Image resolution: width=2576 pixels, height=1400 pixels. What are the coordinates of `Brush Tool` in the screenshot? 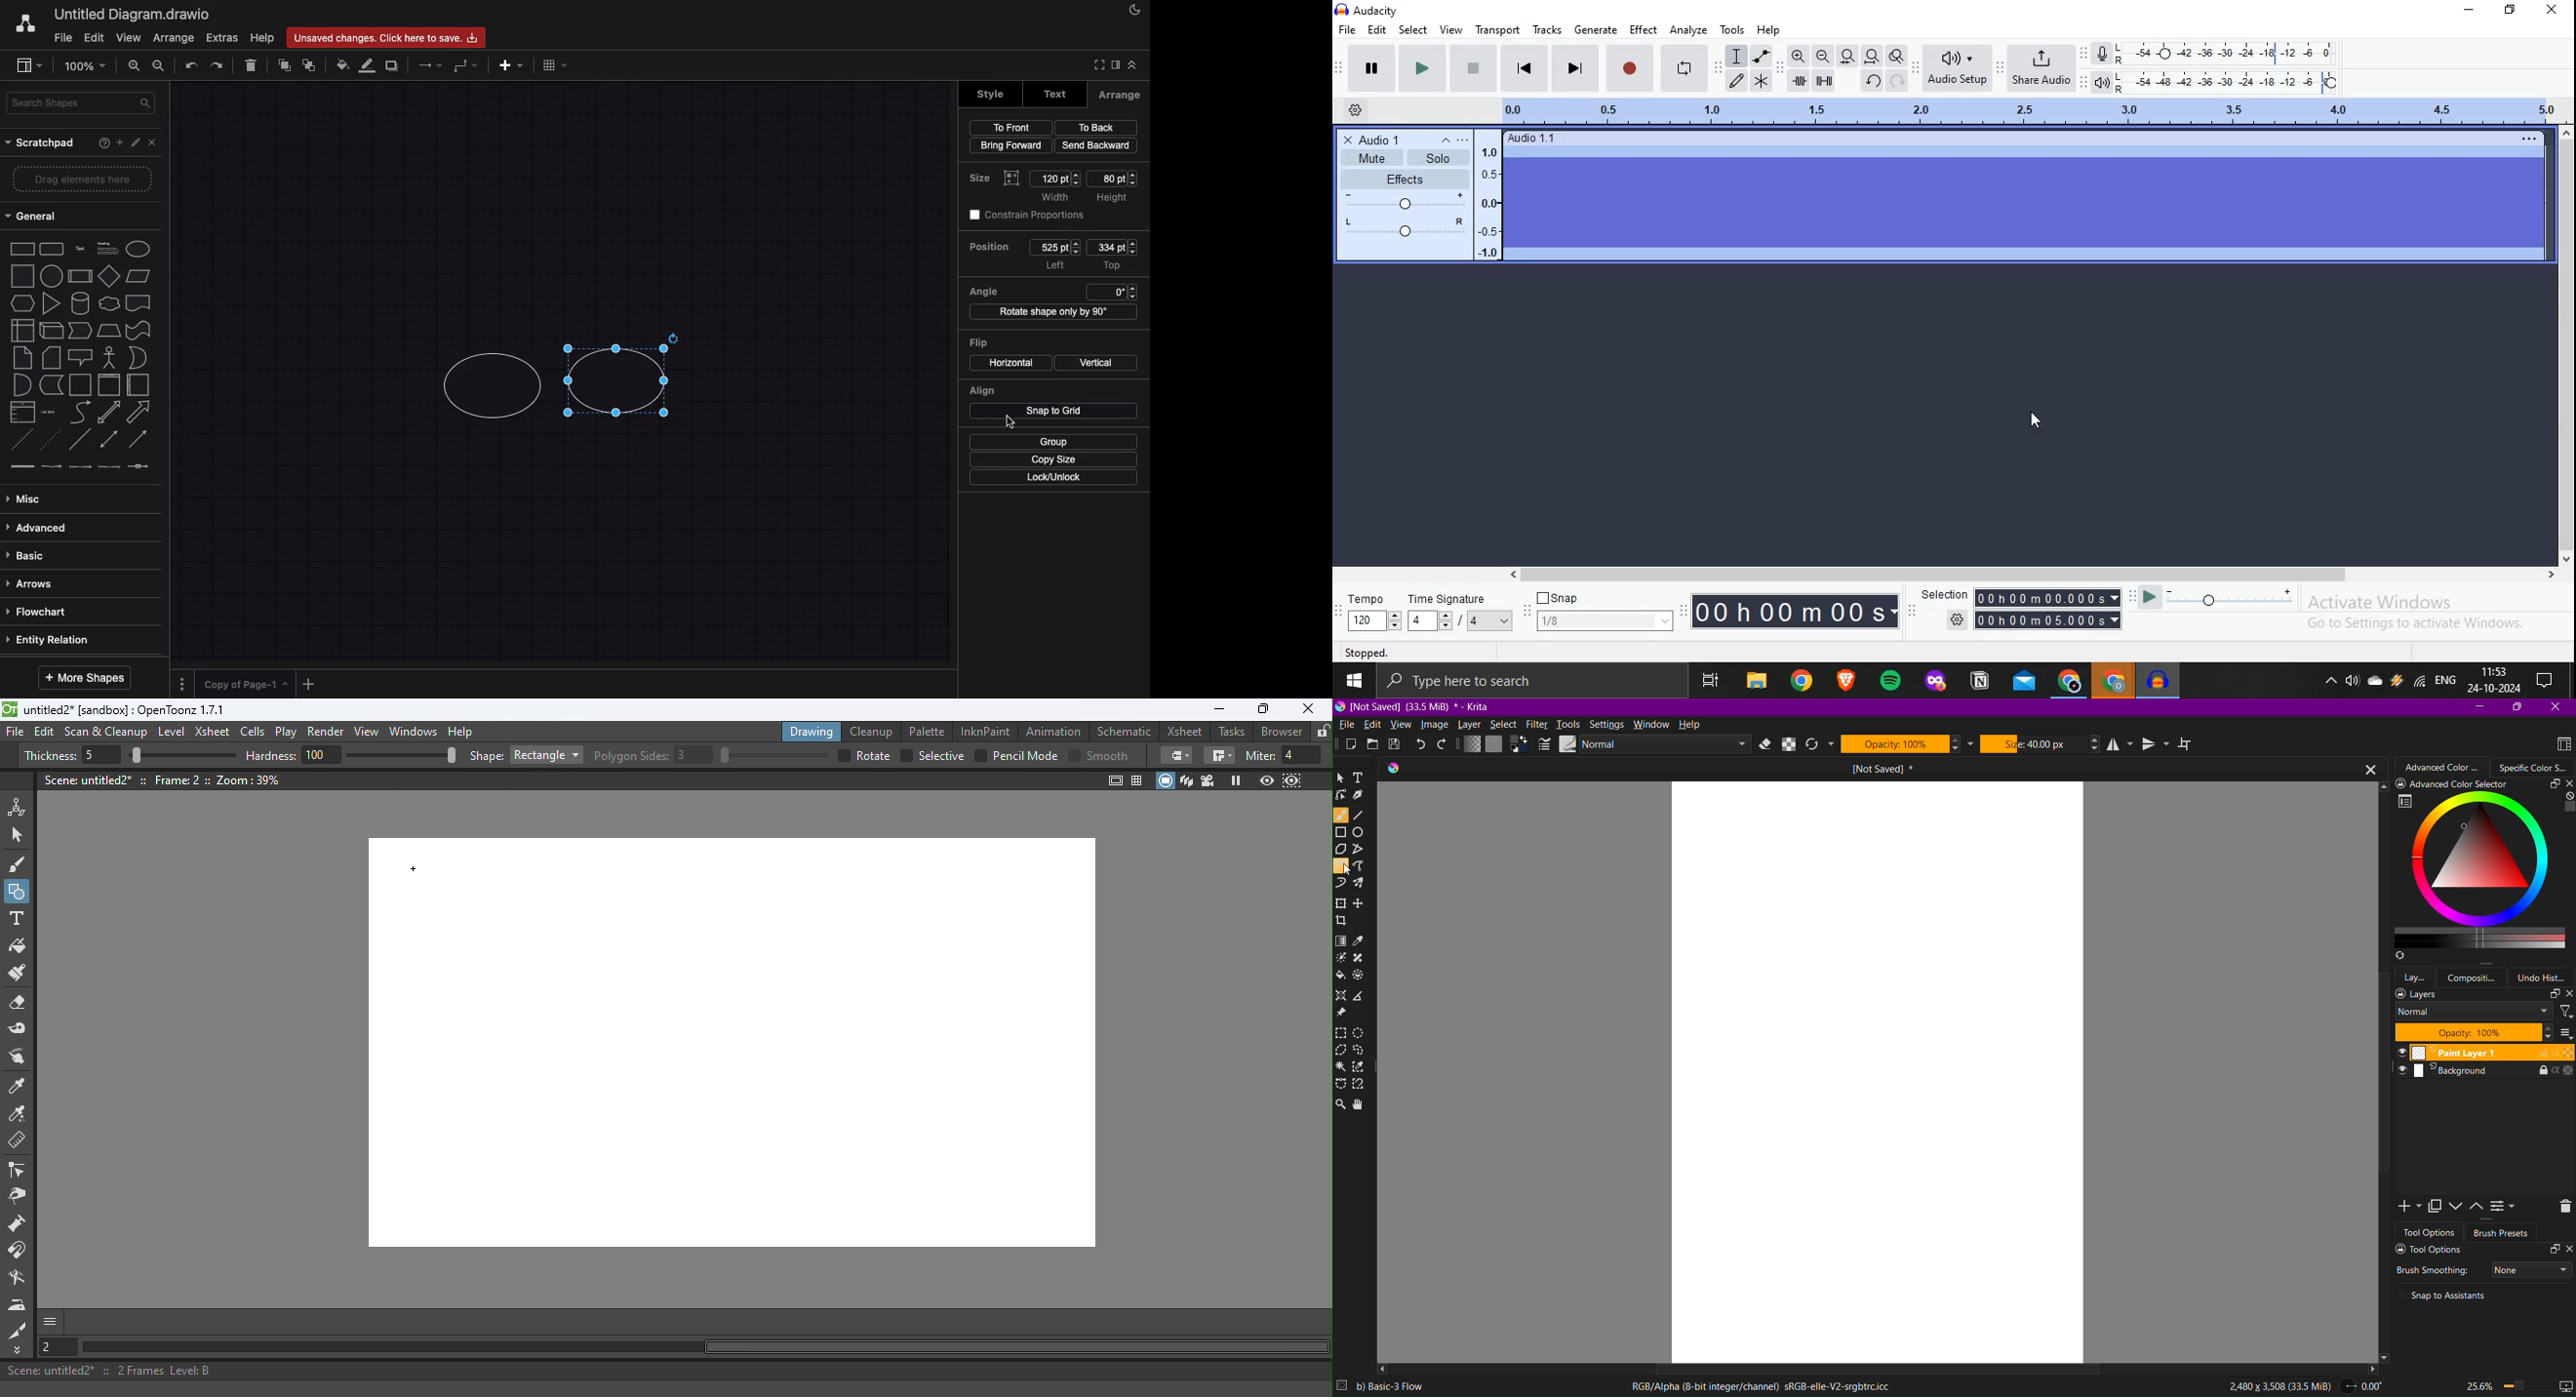 It's located at (1341, 816).